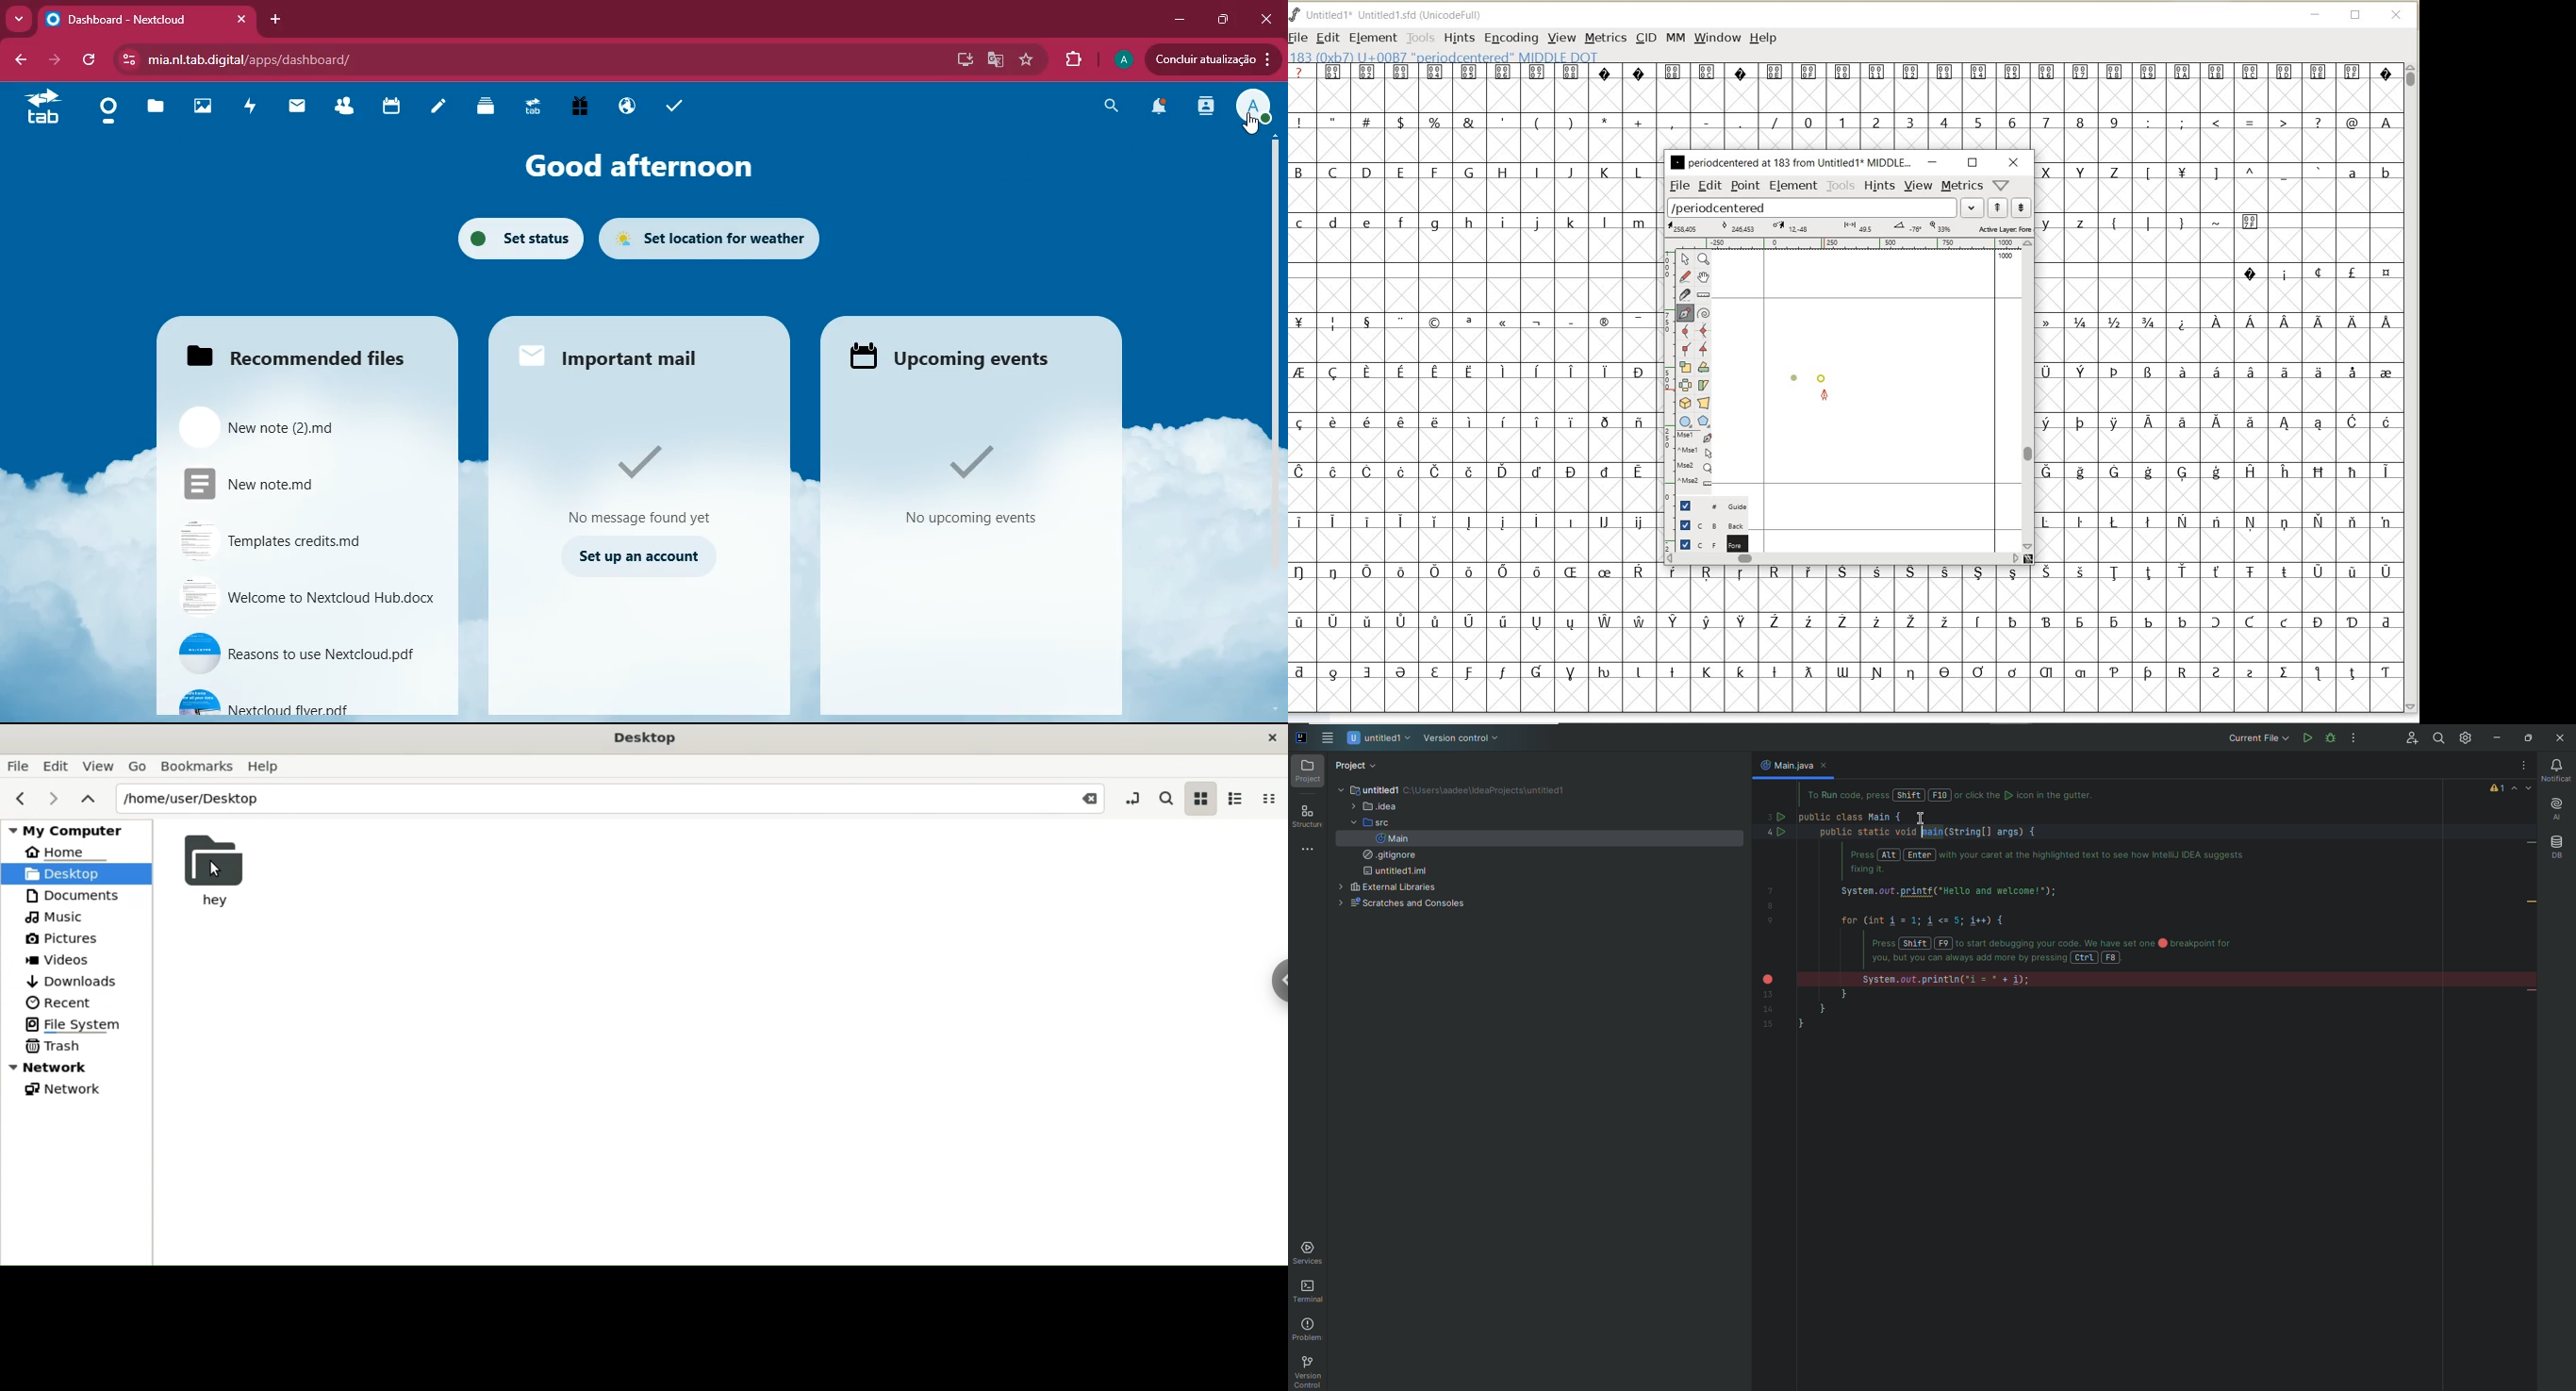  Describe the element at coordinates (1706, 422) in the screenshot. I see `polygon or star` at that location.